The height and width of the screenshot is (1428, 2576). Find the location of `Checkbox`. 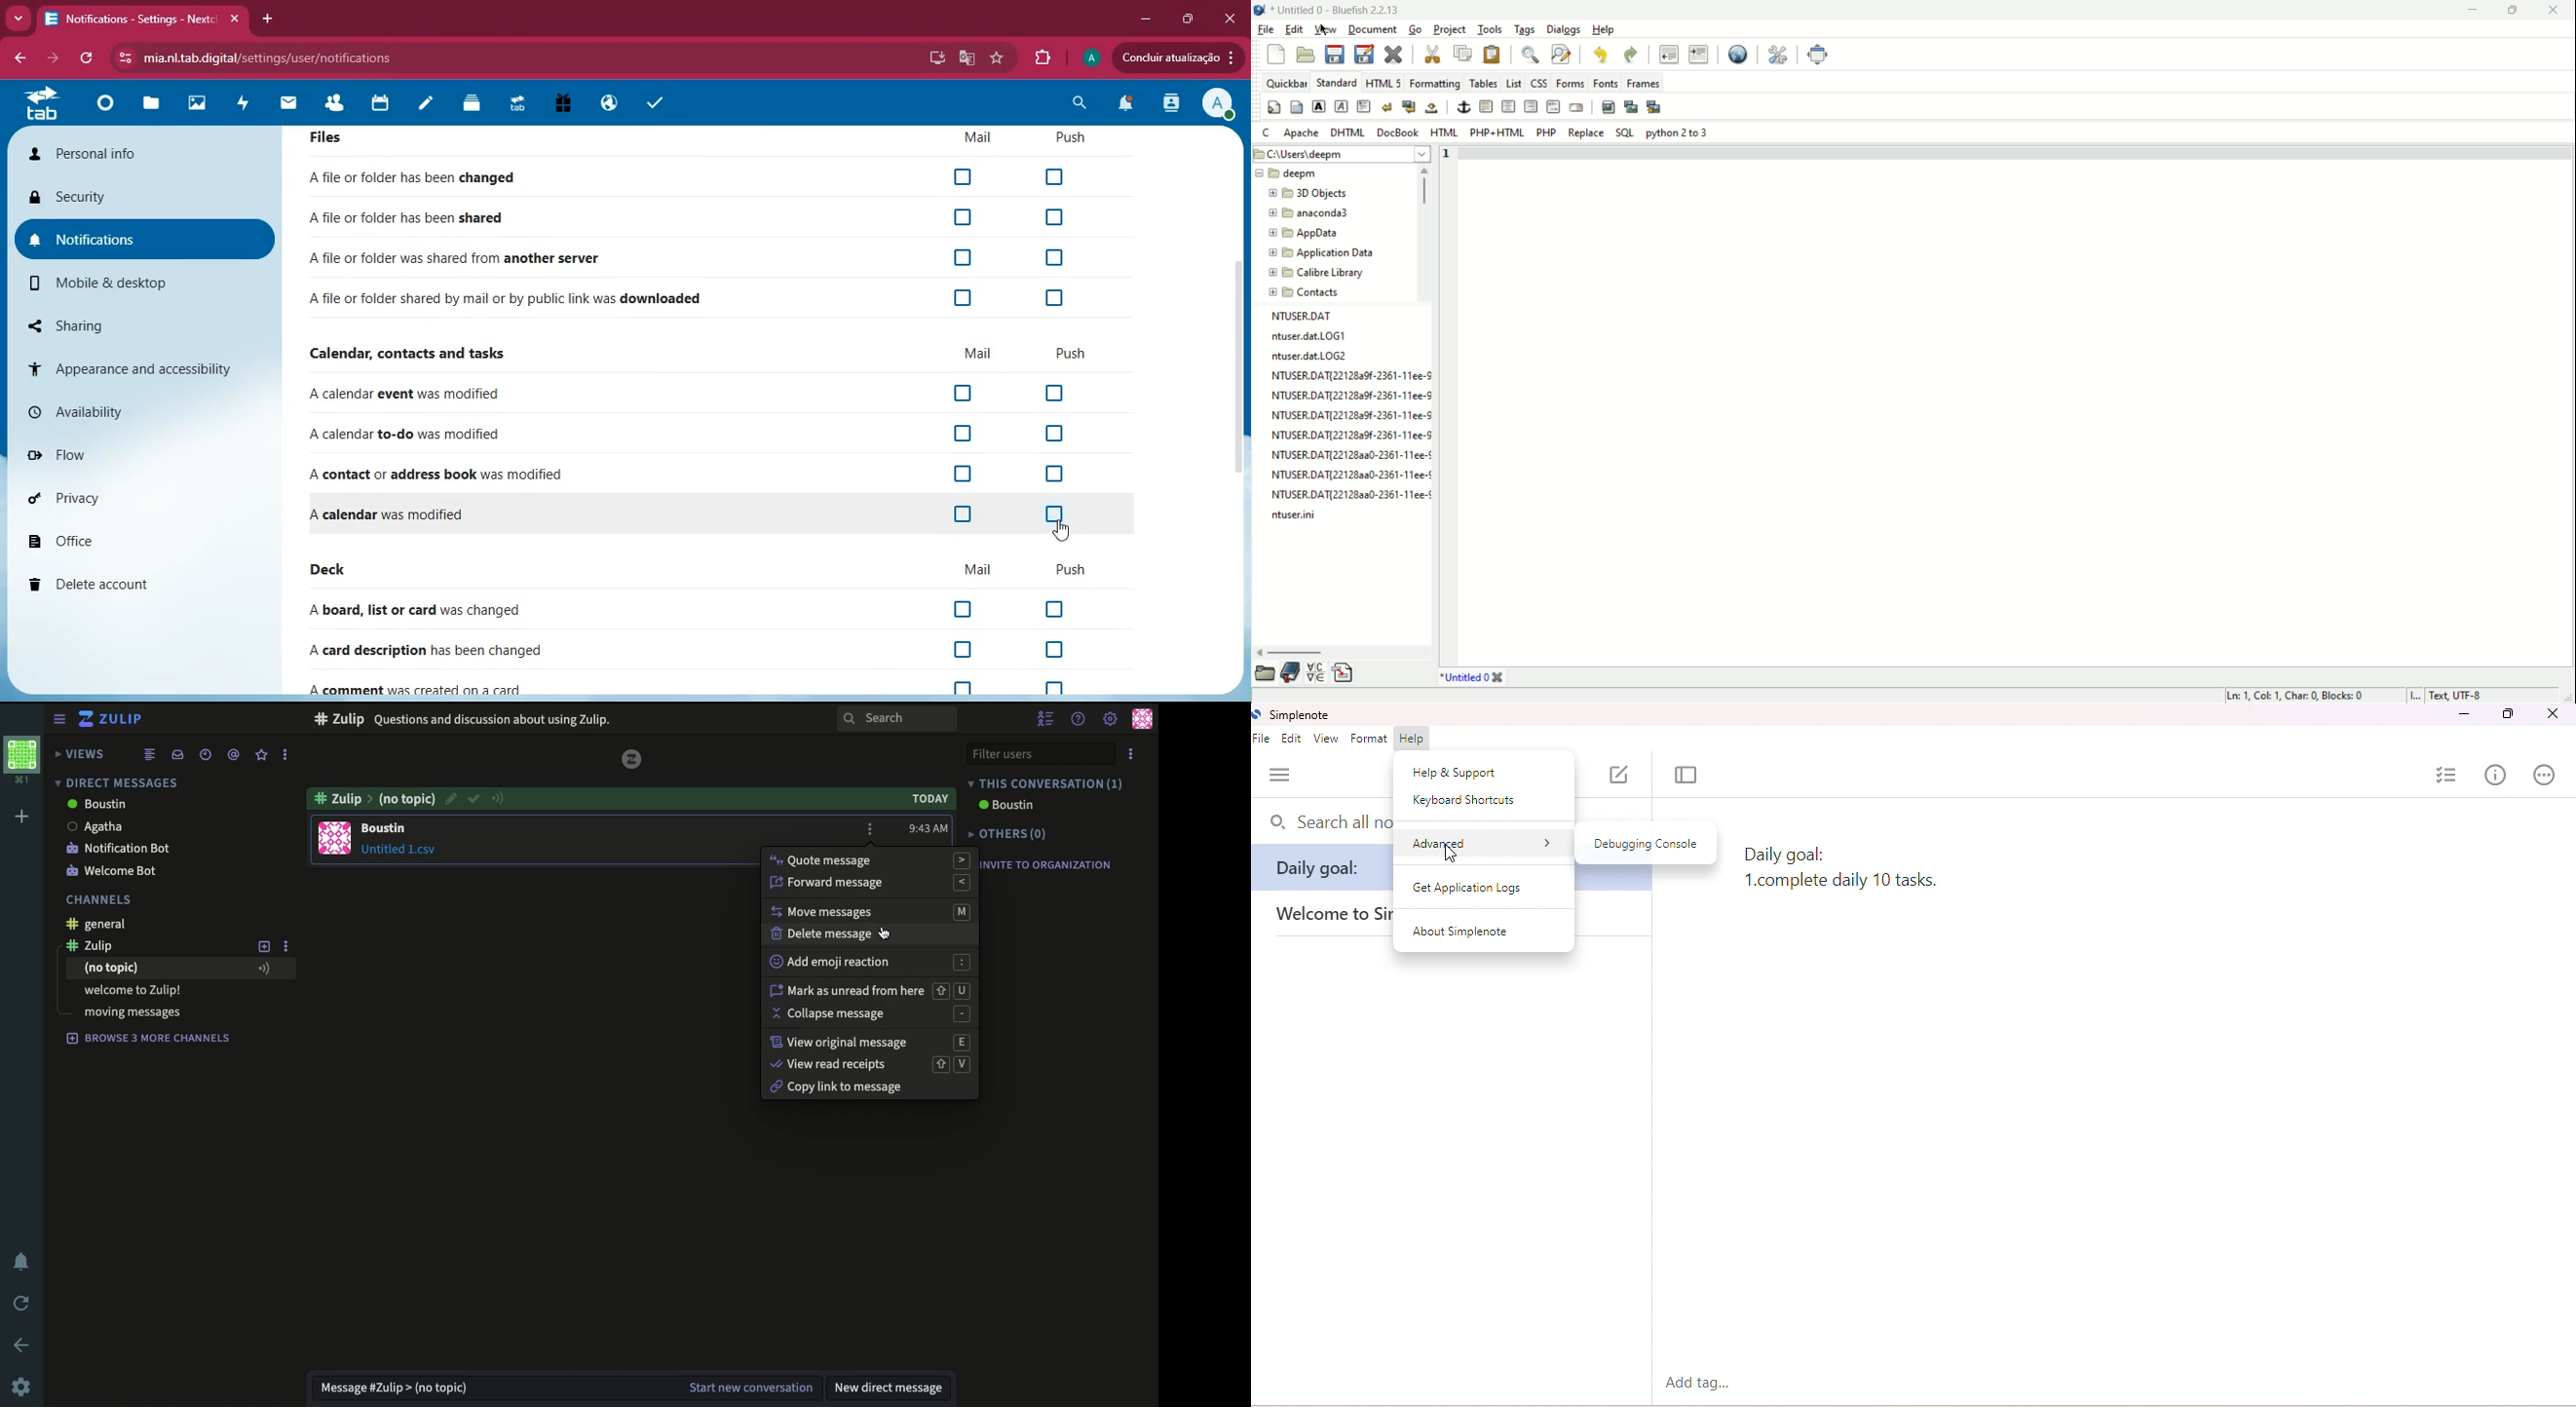

Checkbox is located at coordinates (1060, 215).